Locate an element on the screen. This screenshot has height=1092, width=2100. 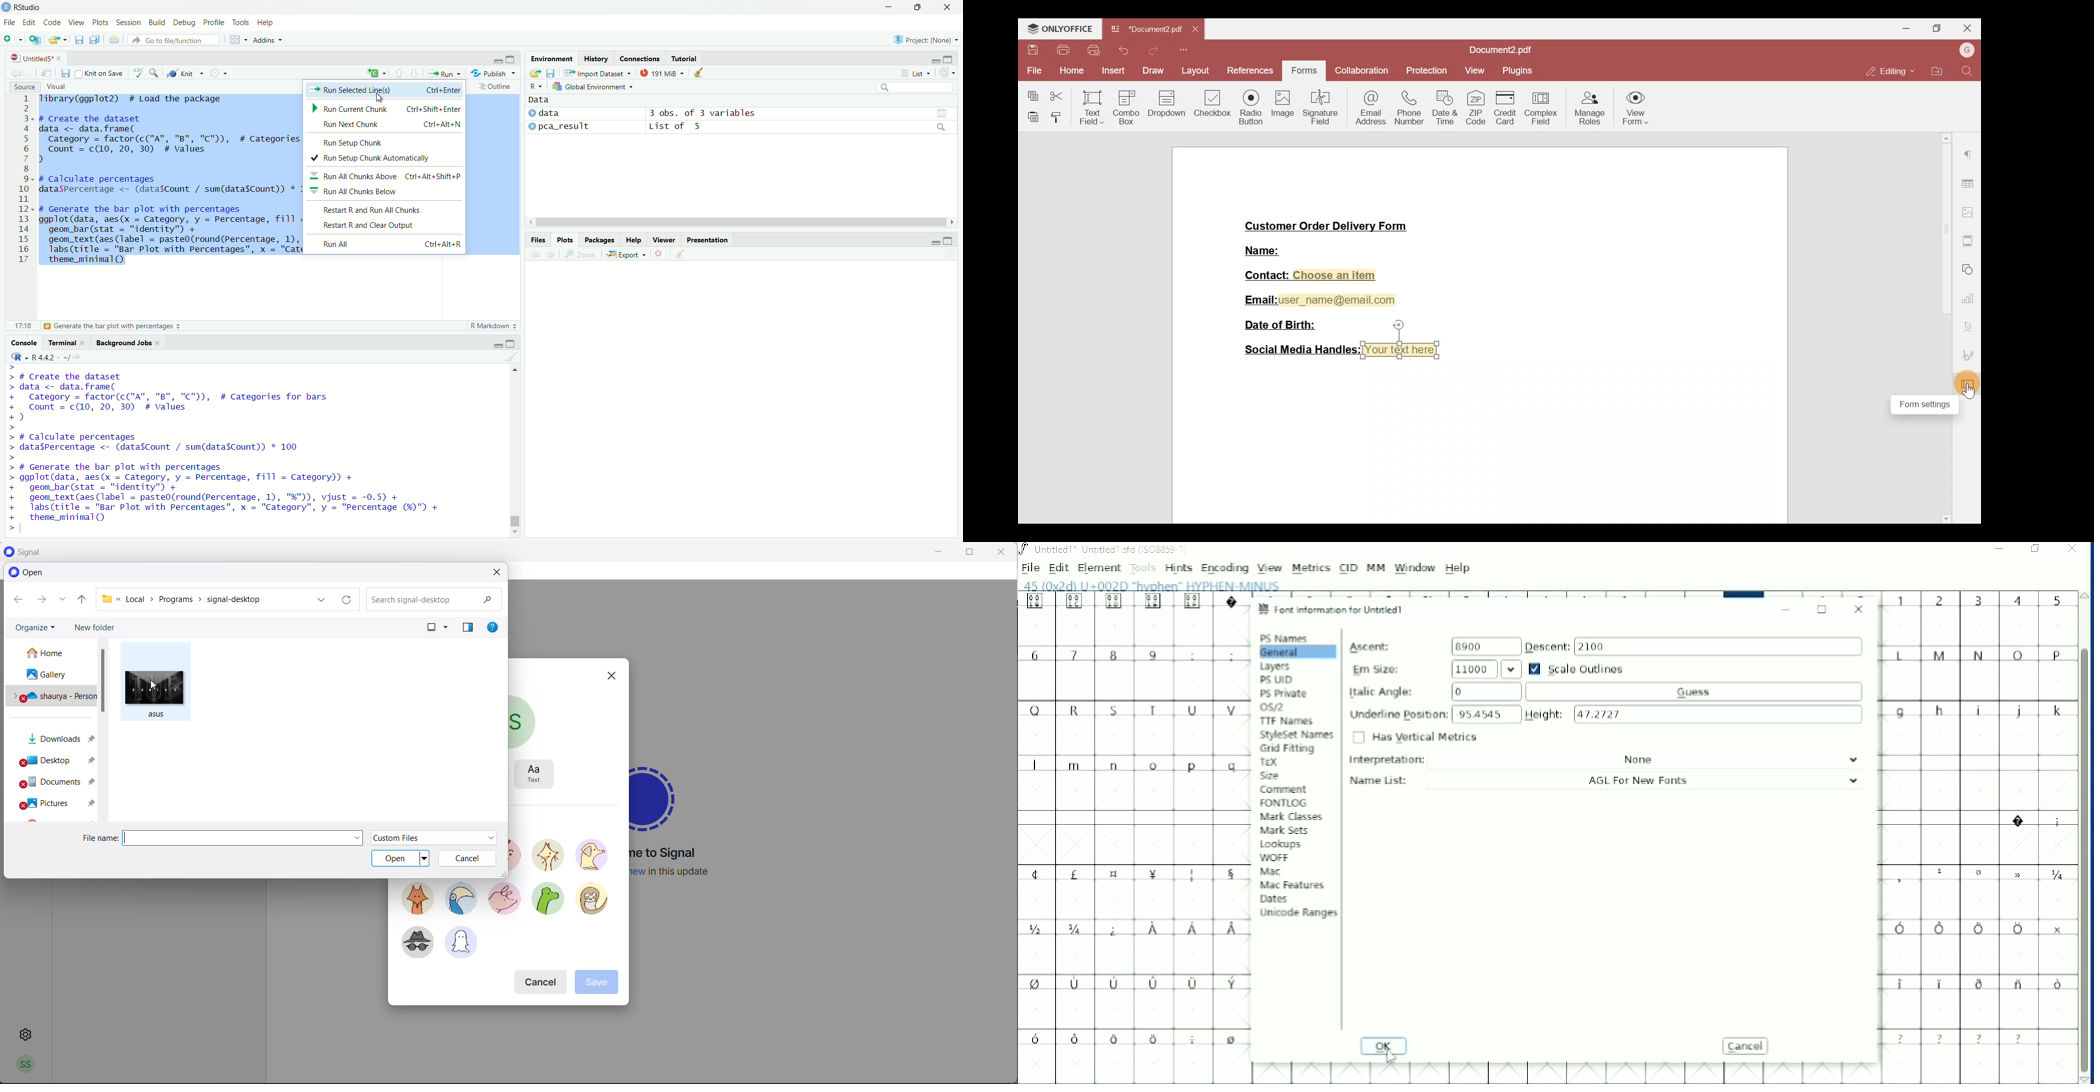
R language version - R4.4.2 is located at coordinates (60, 357).